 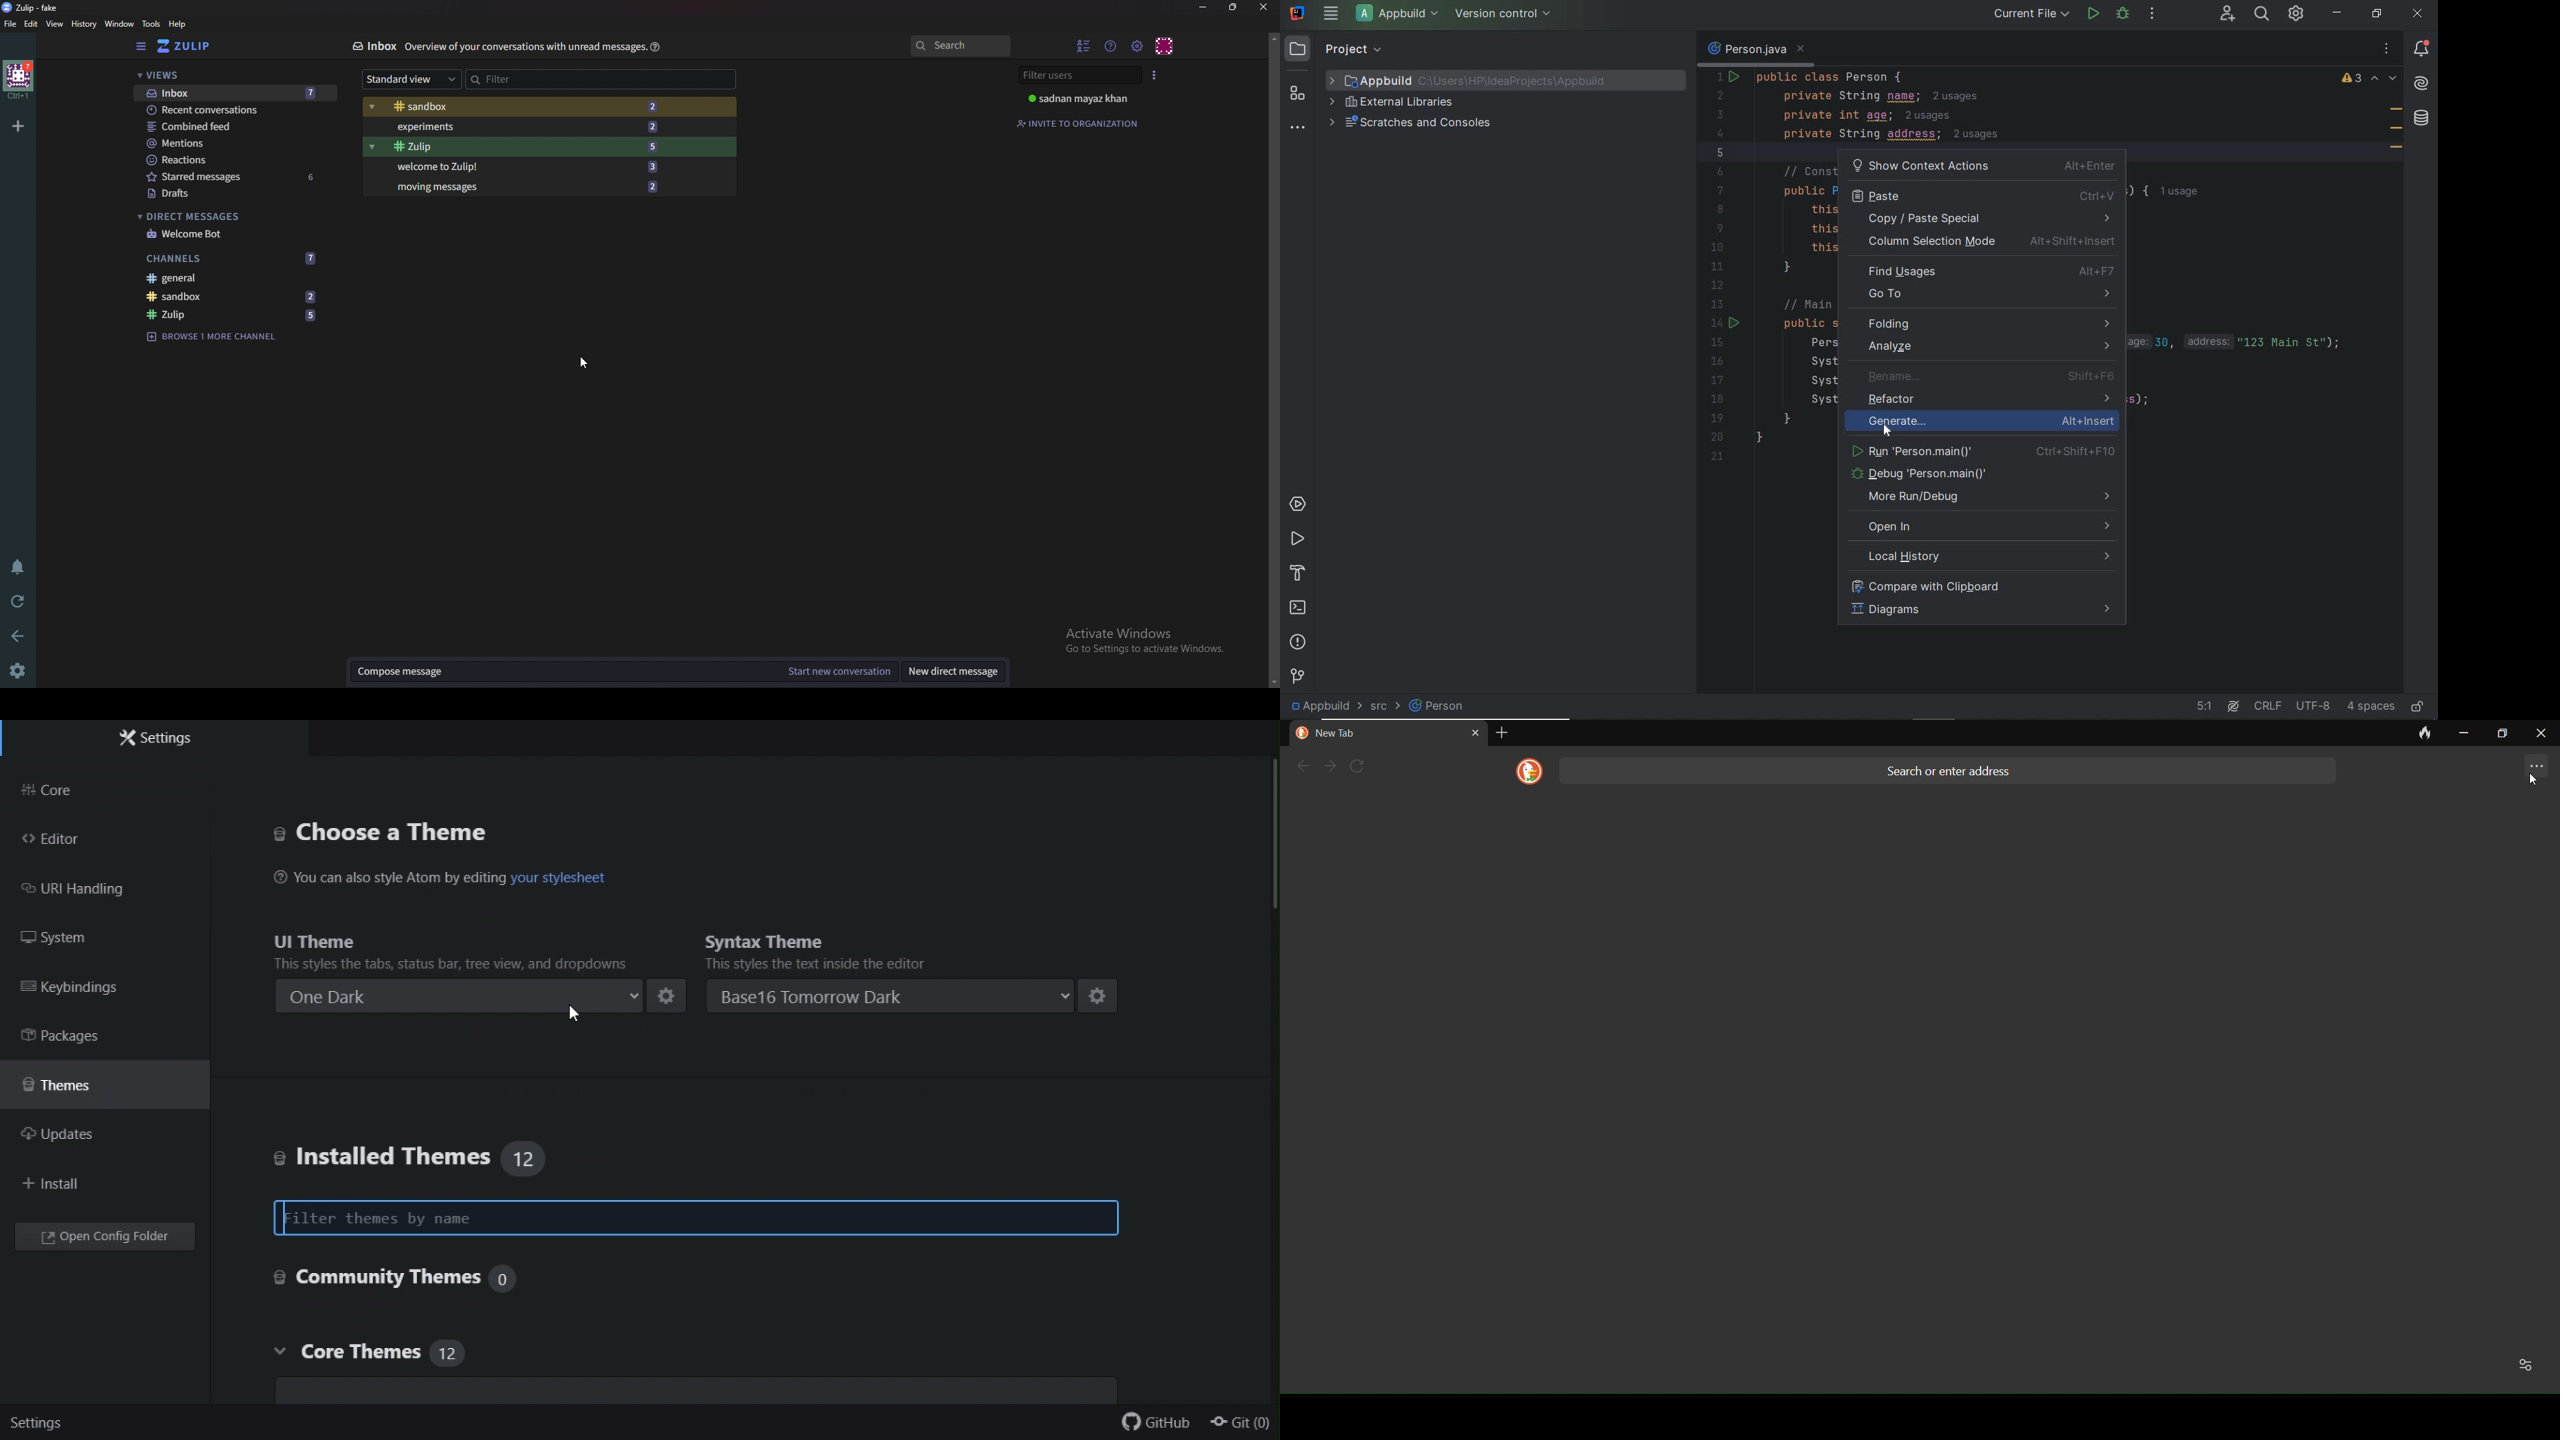 I want to click on views, so click(x=235, y=76).